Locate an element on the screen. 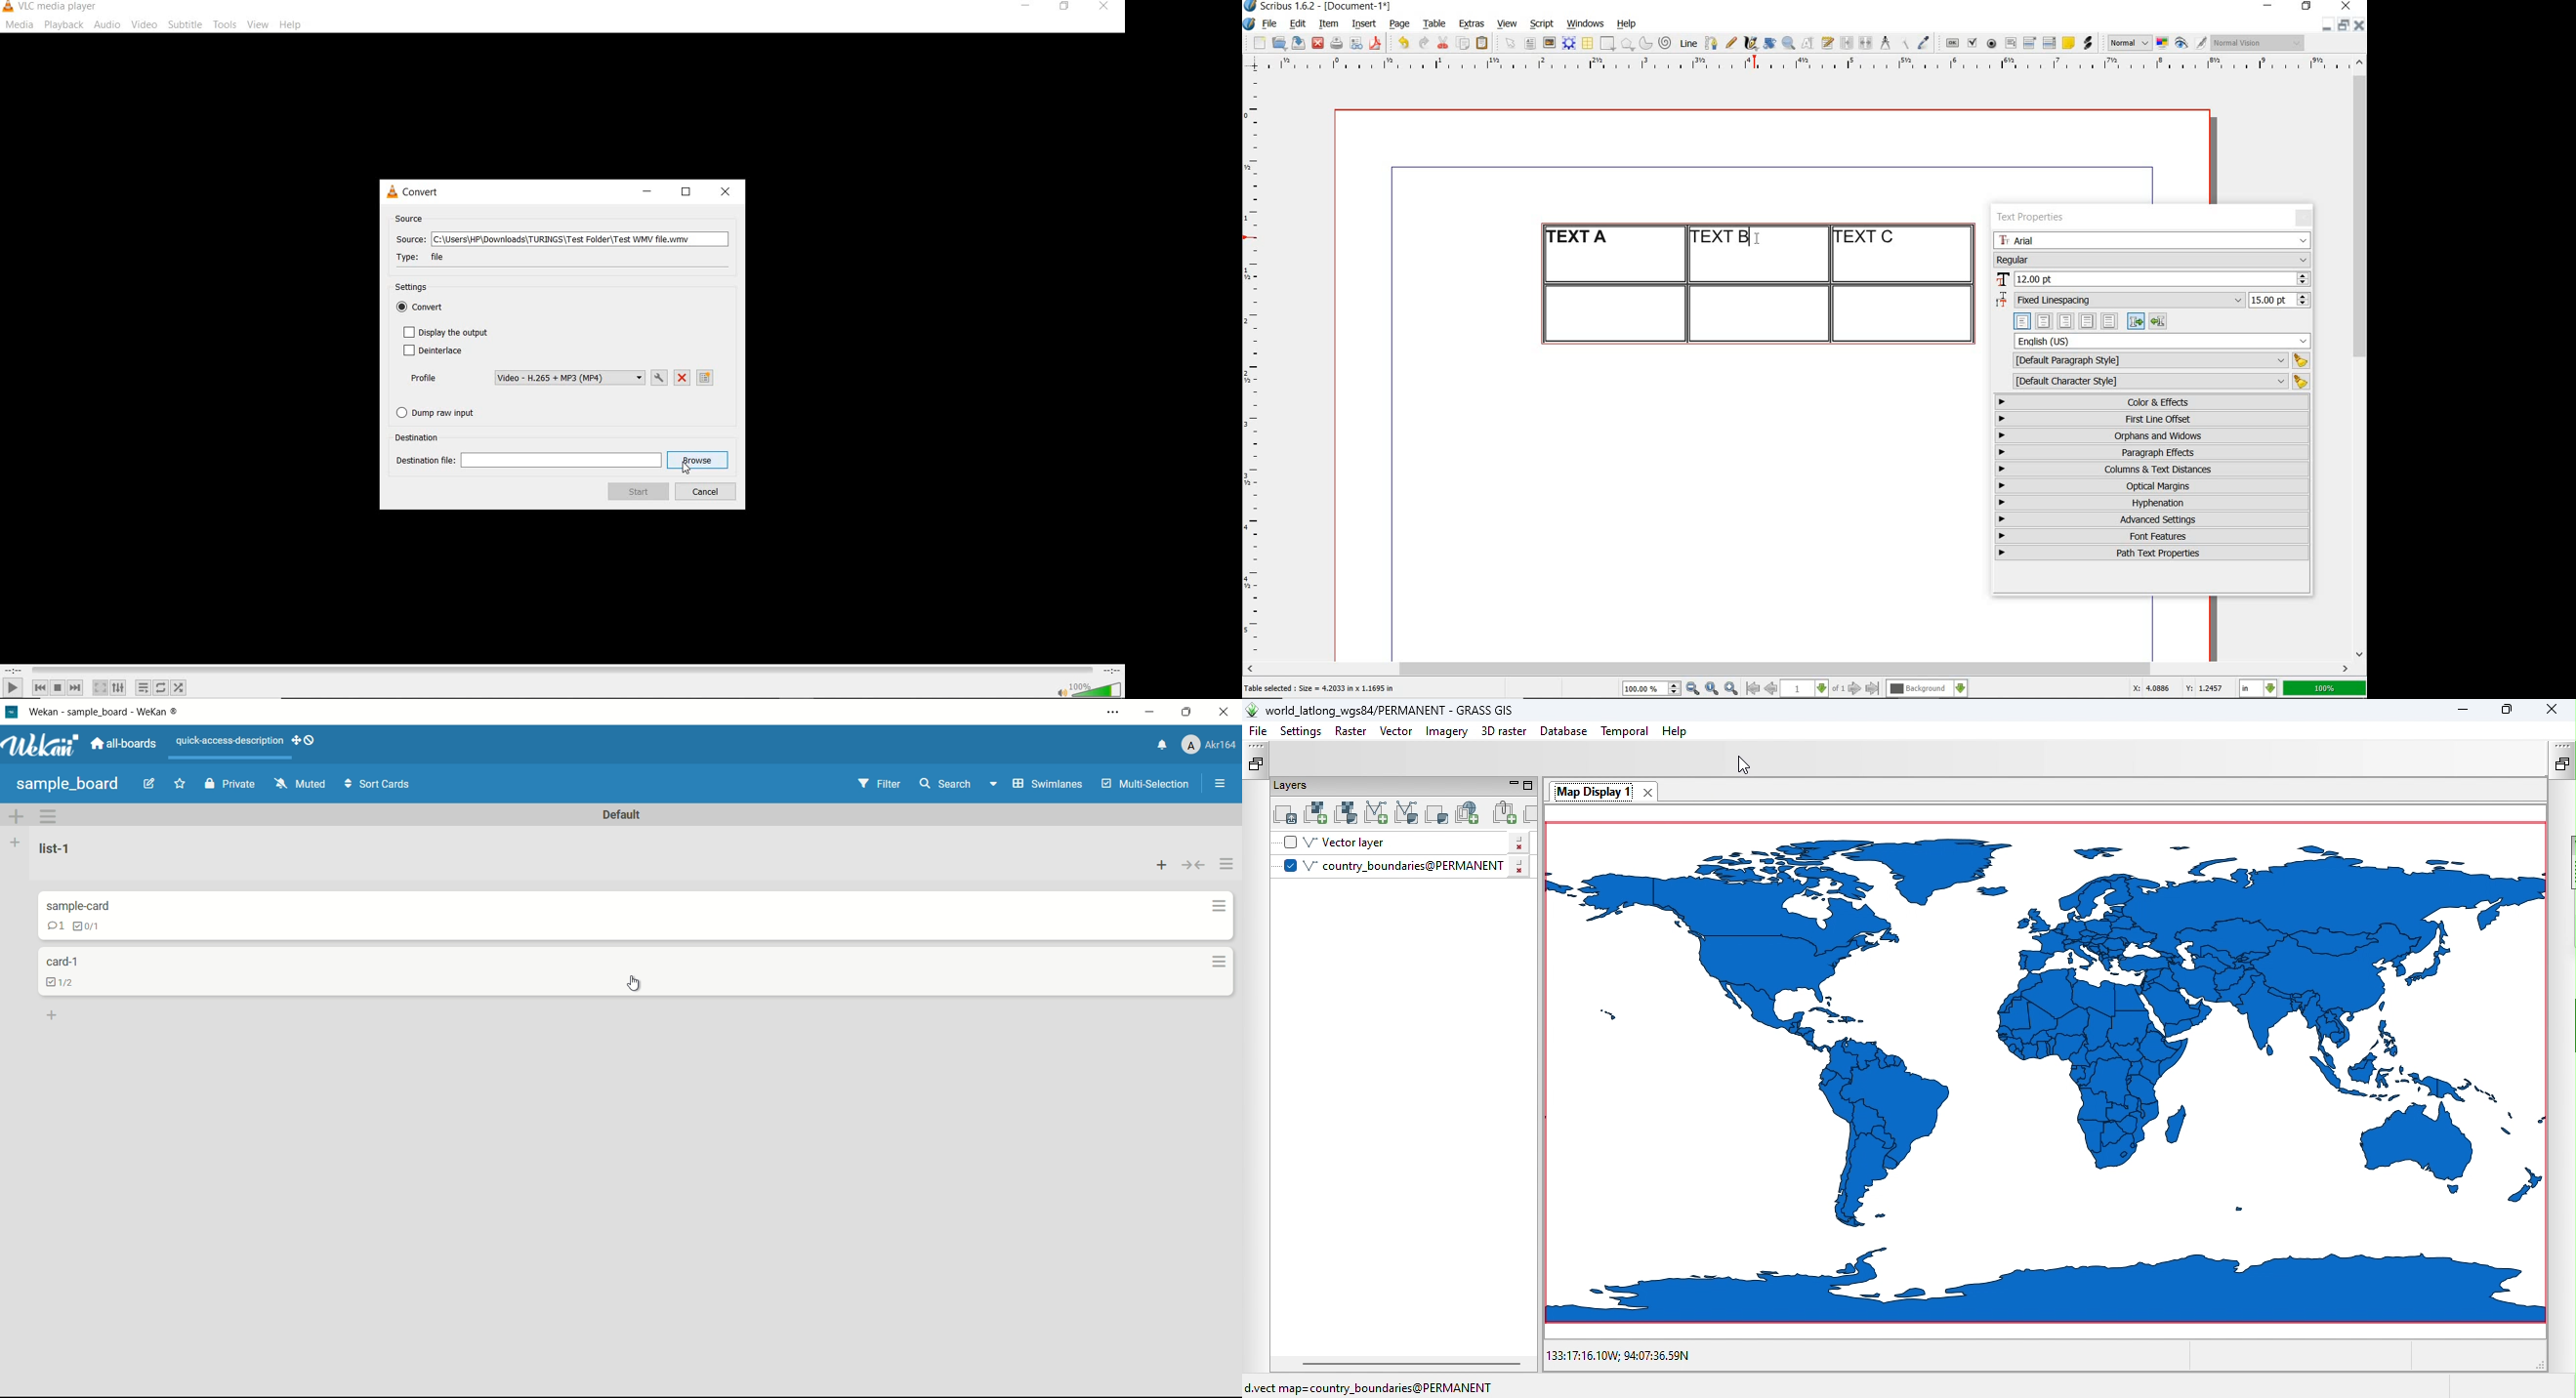 Image resolution: width=2576 pixels, height=1400 pixels. cursor is located at coordinates (1760, 240).